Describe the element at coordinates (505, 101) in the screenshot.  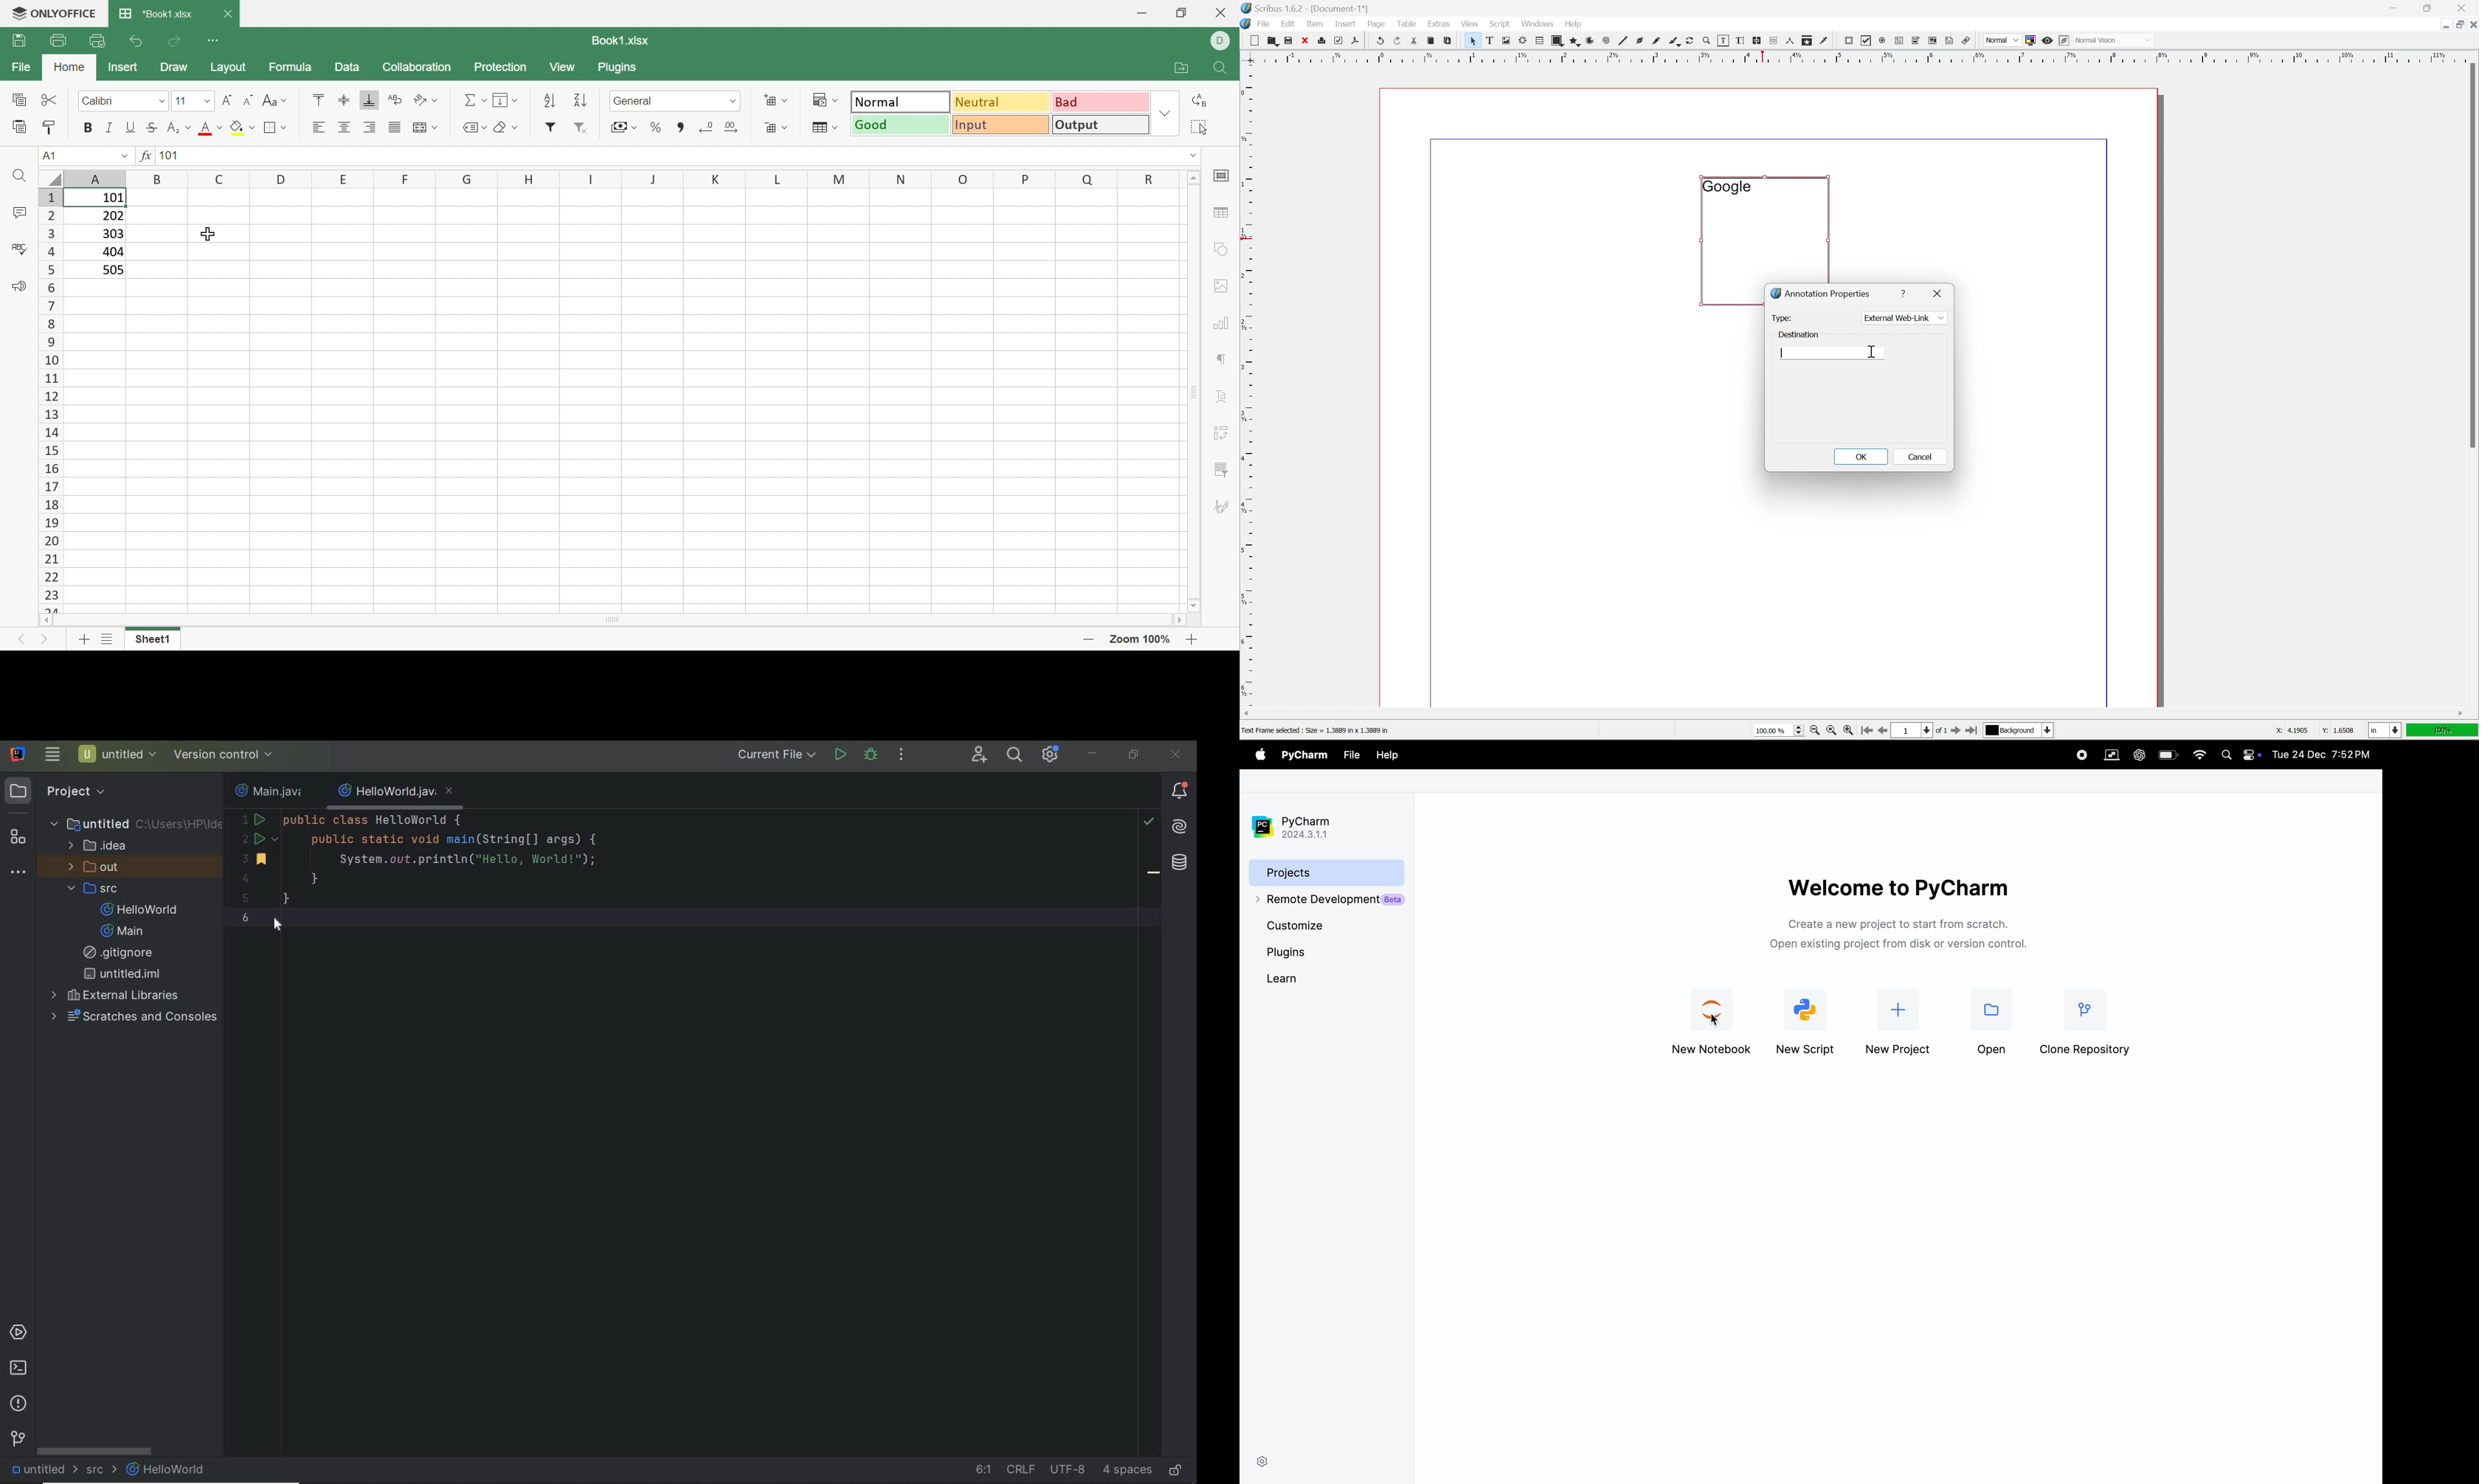
I see `Fill` at that location.